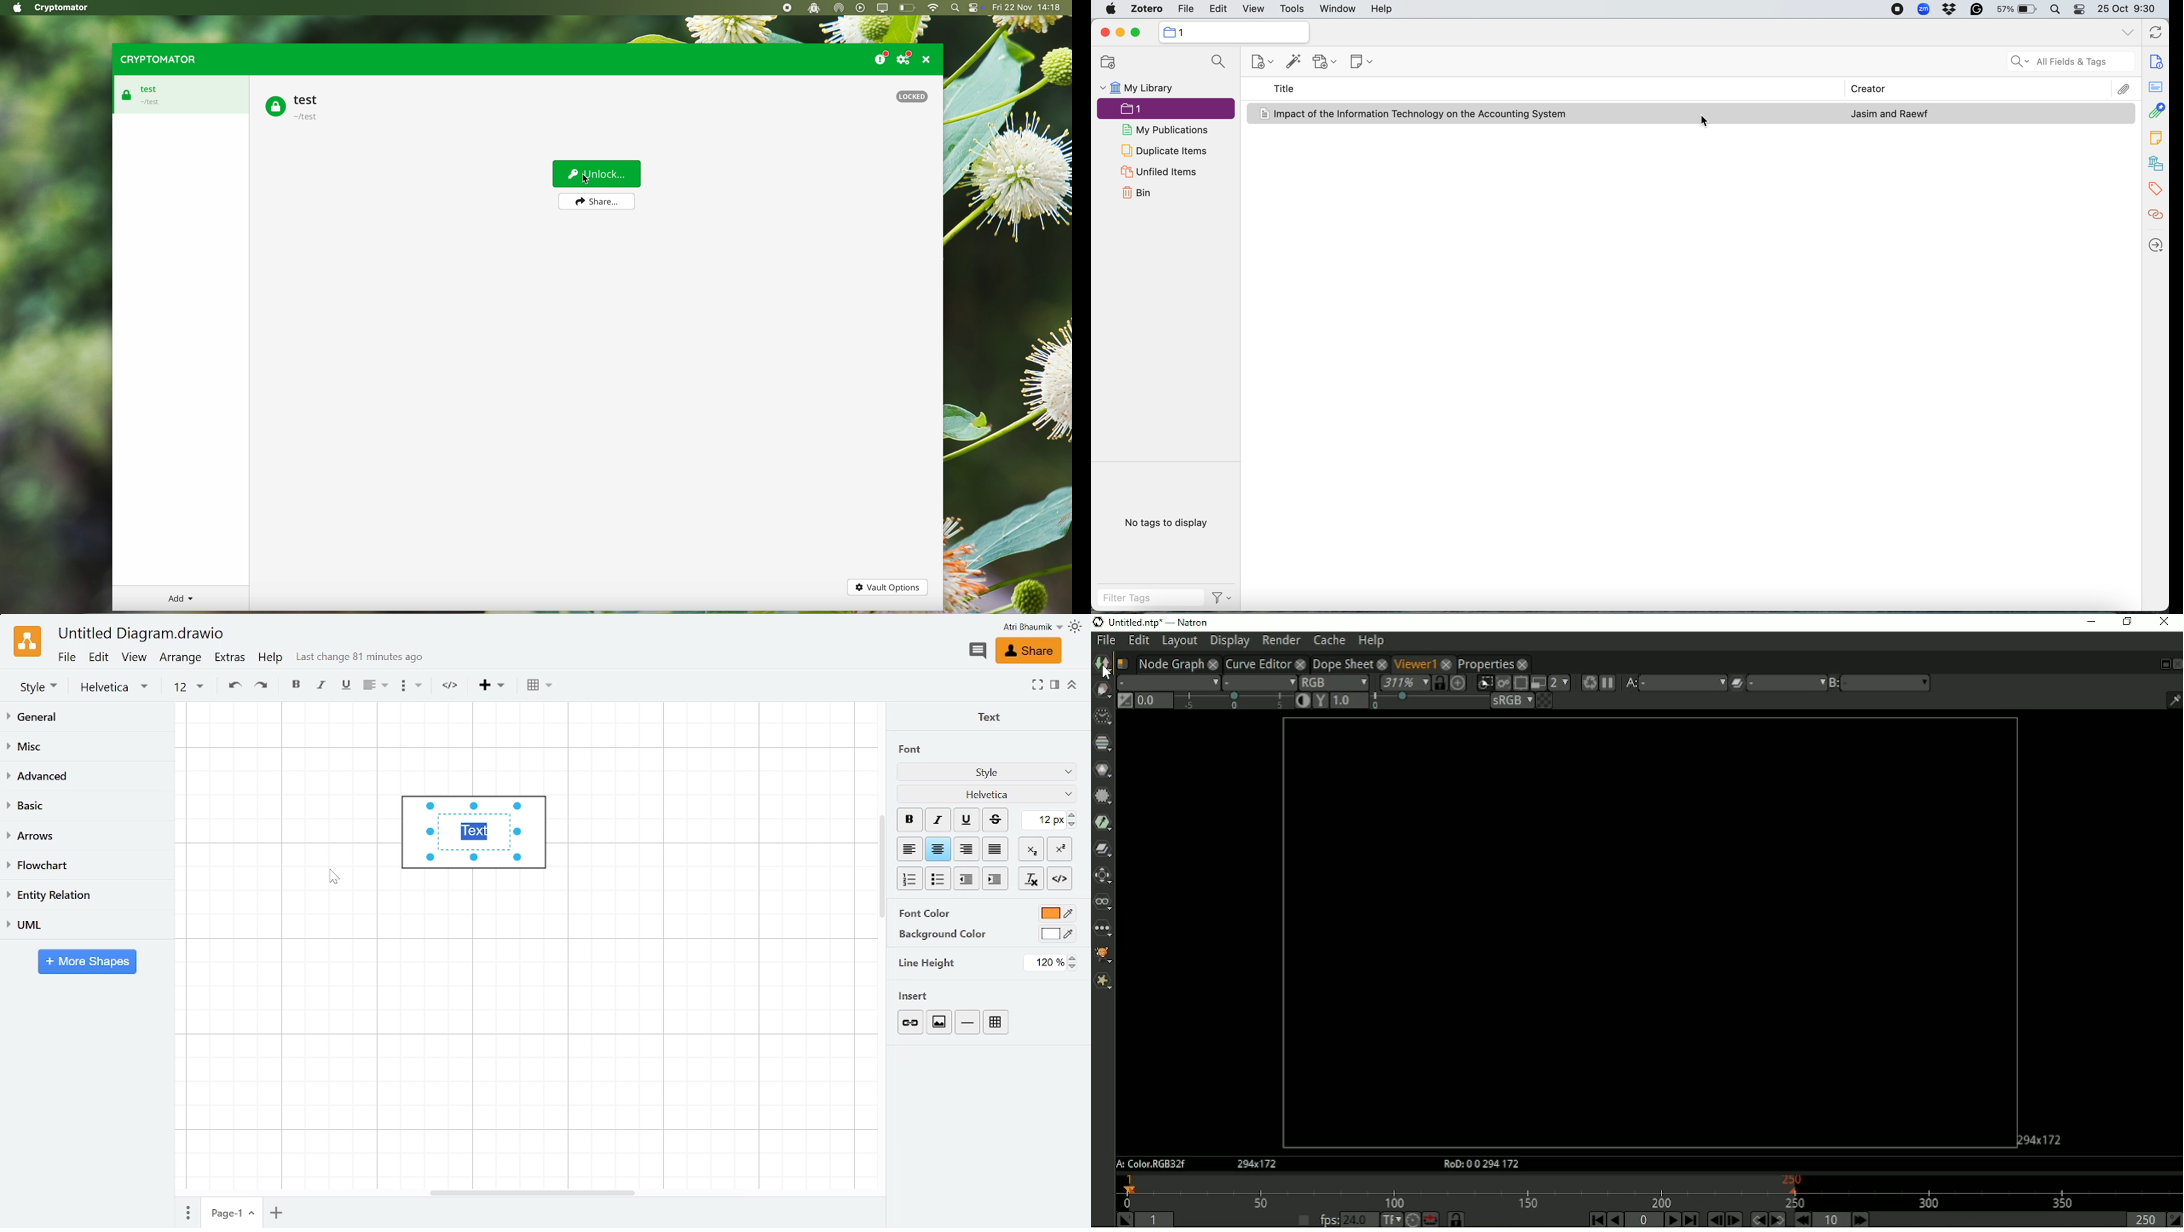 This screenshot has height=1232, width=2184. Describe the element at coordinates (977, 651) in the screenshot. I see `Comment` at that location.